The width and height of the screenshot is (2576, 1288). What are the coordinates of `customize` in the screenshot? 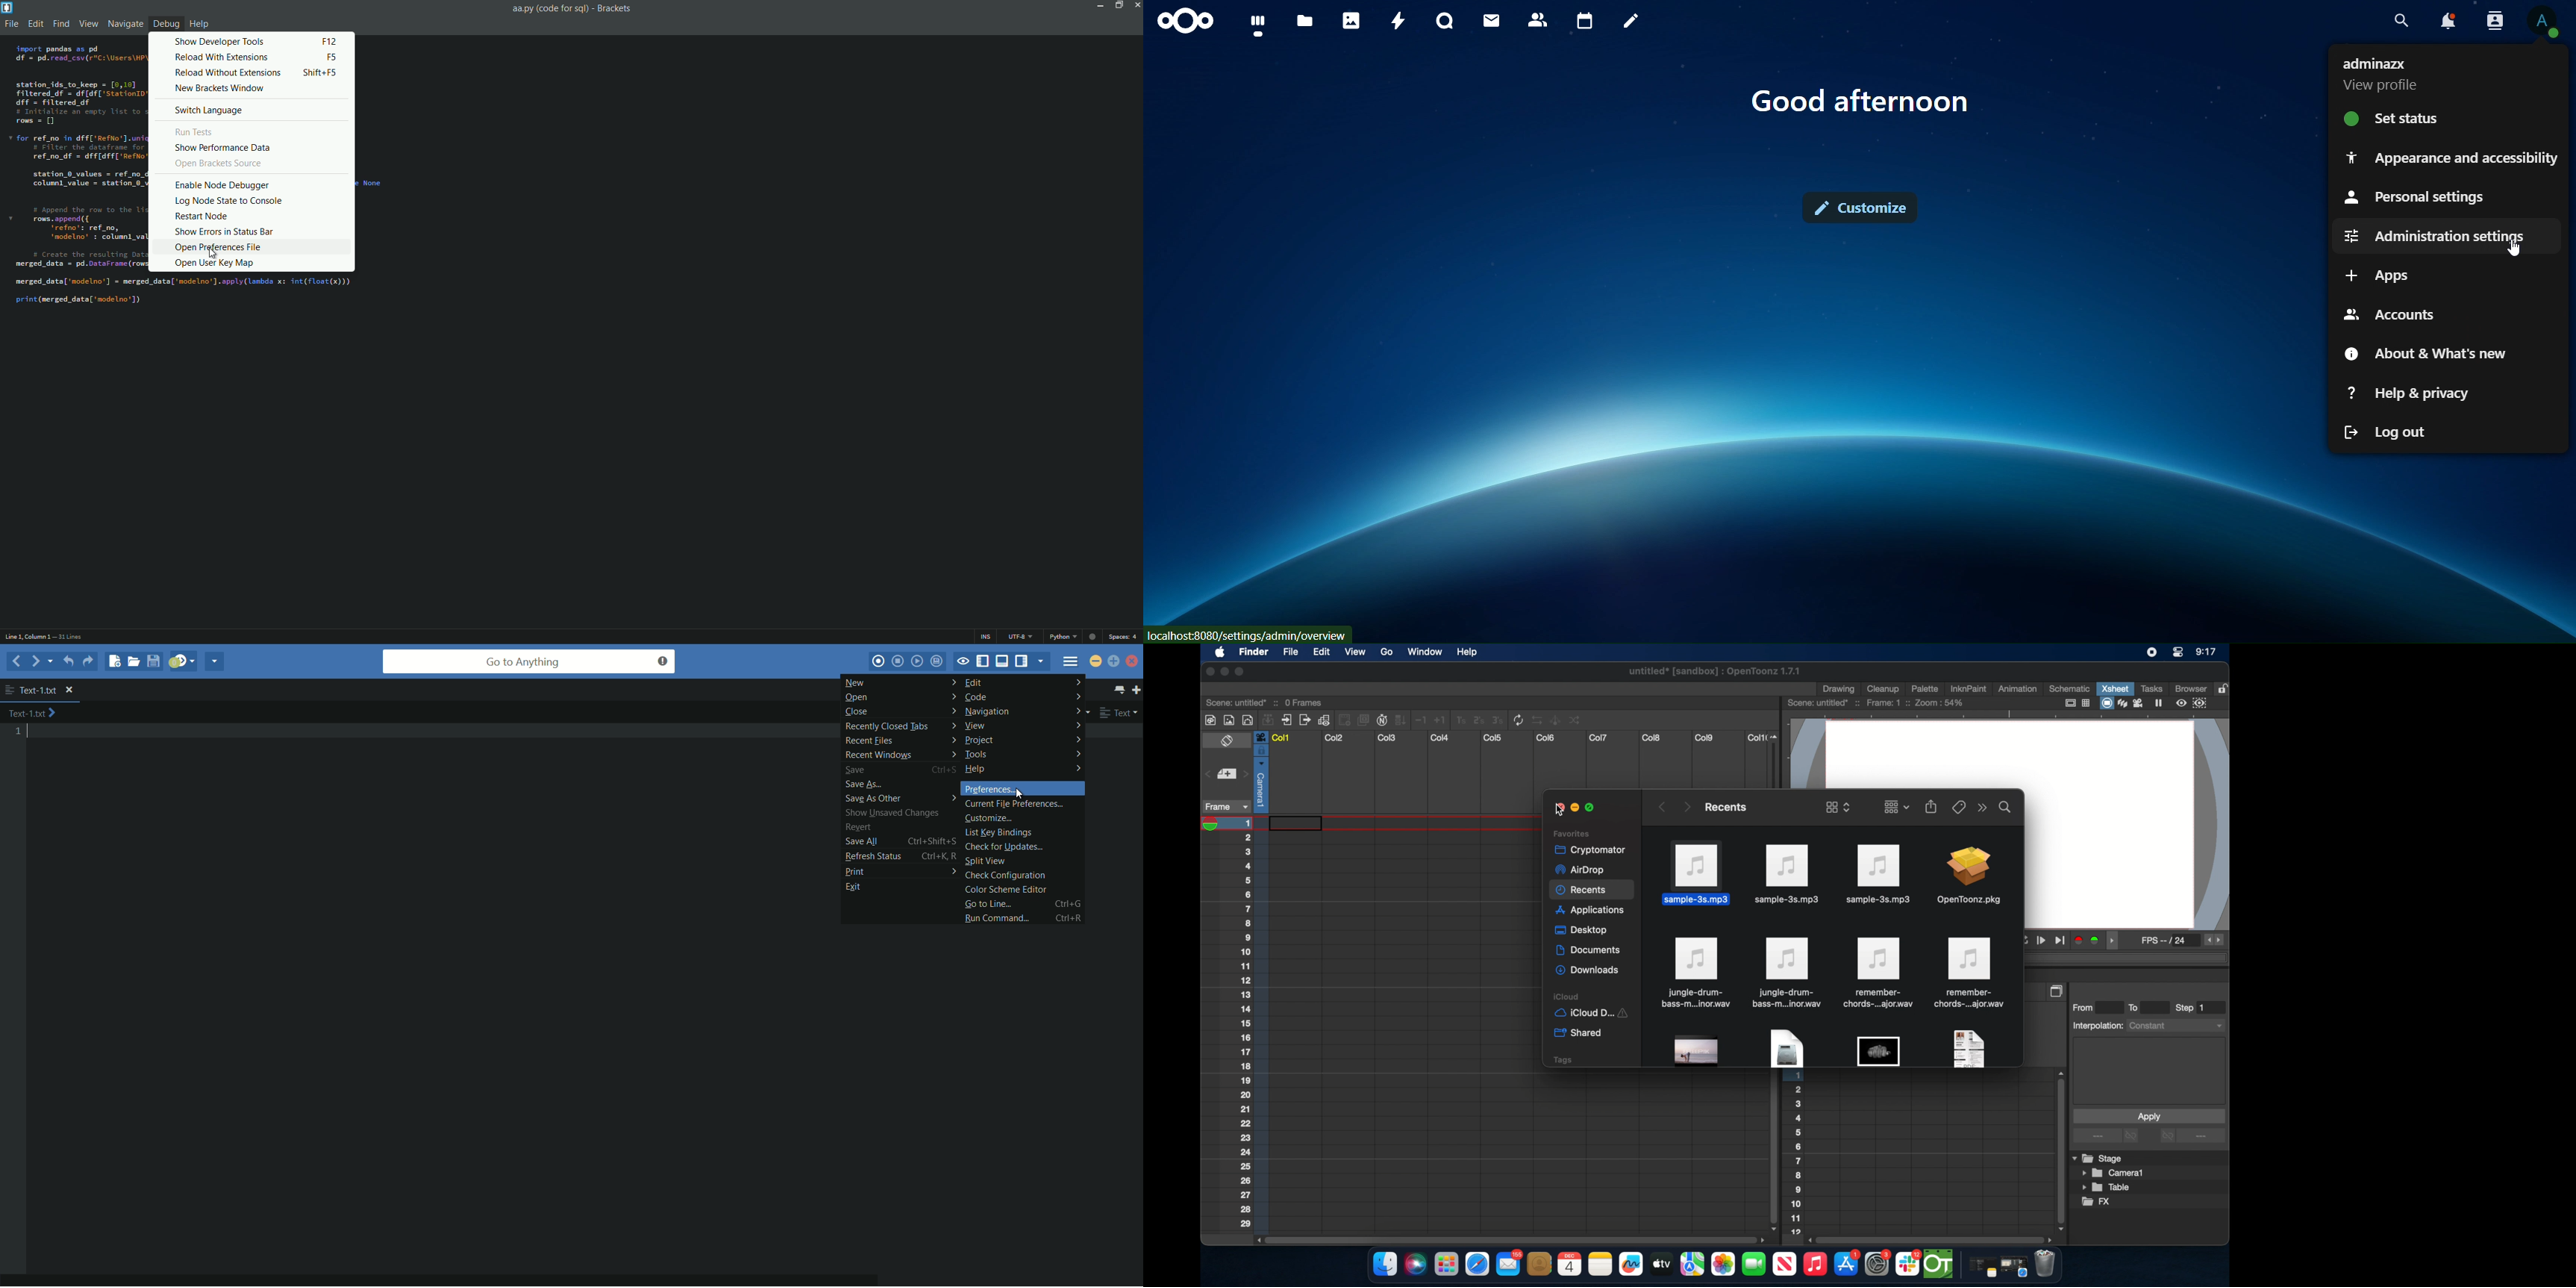 It's located at (1863, 206).